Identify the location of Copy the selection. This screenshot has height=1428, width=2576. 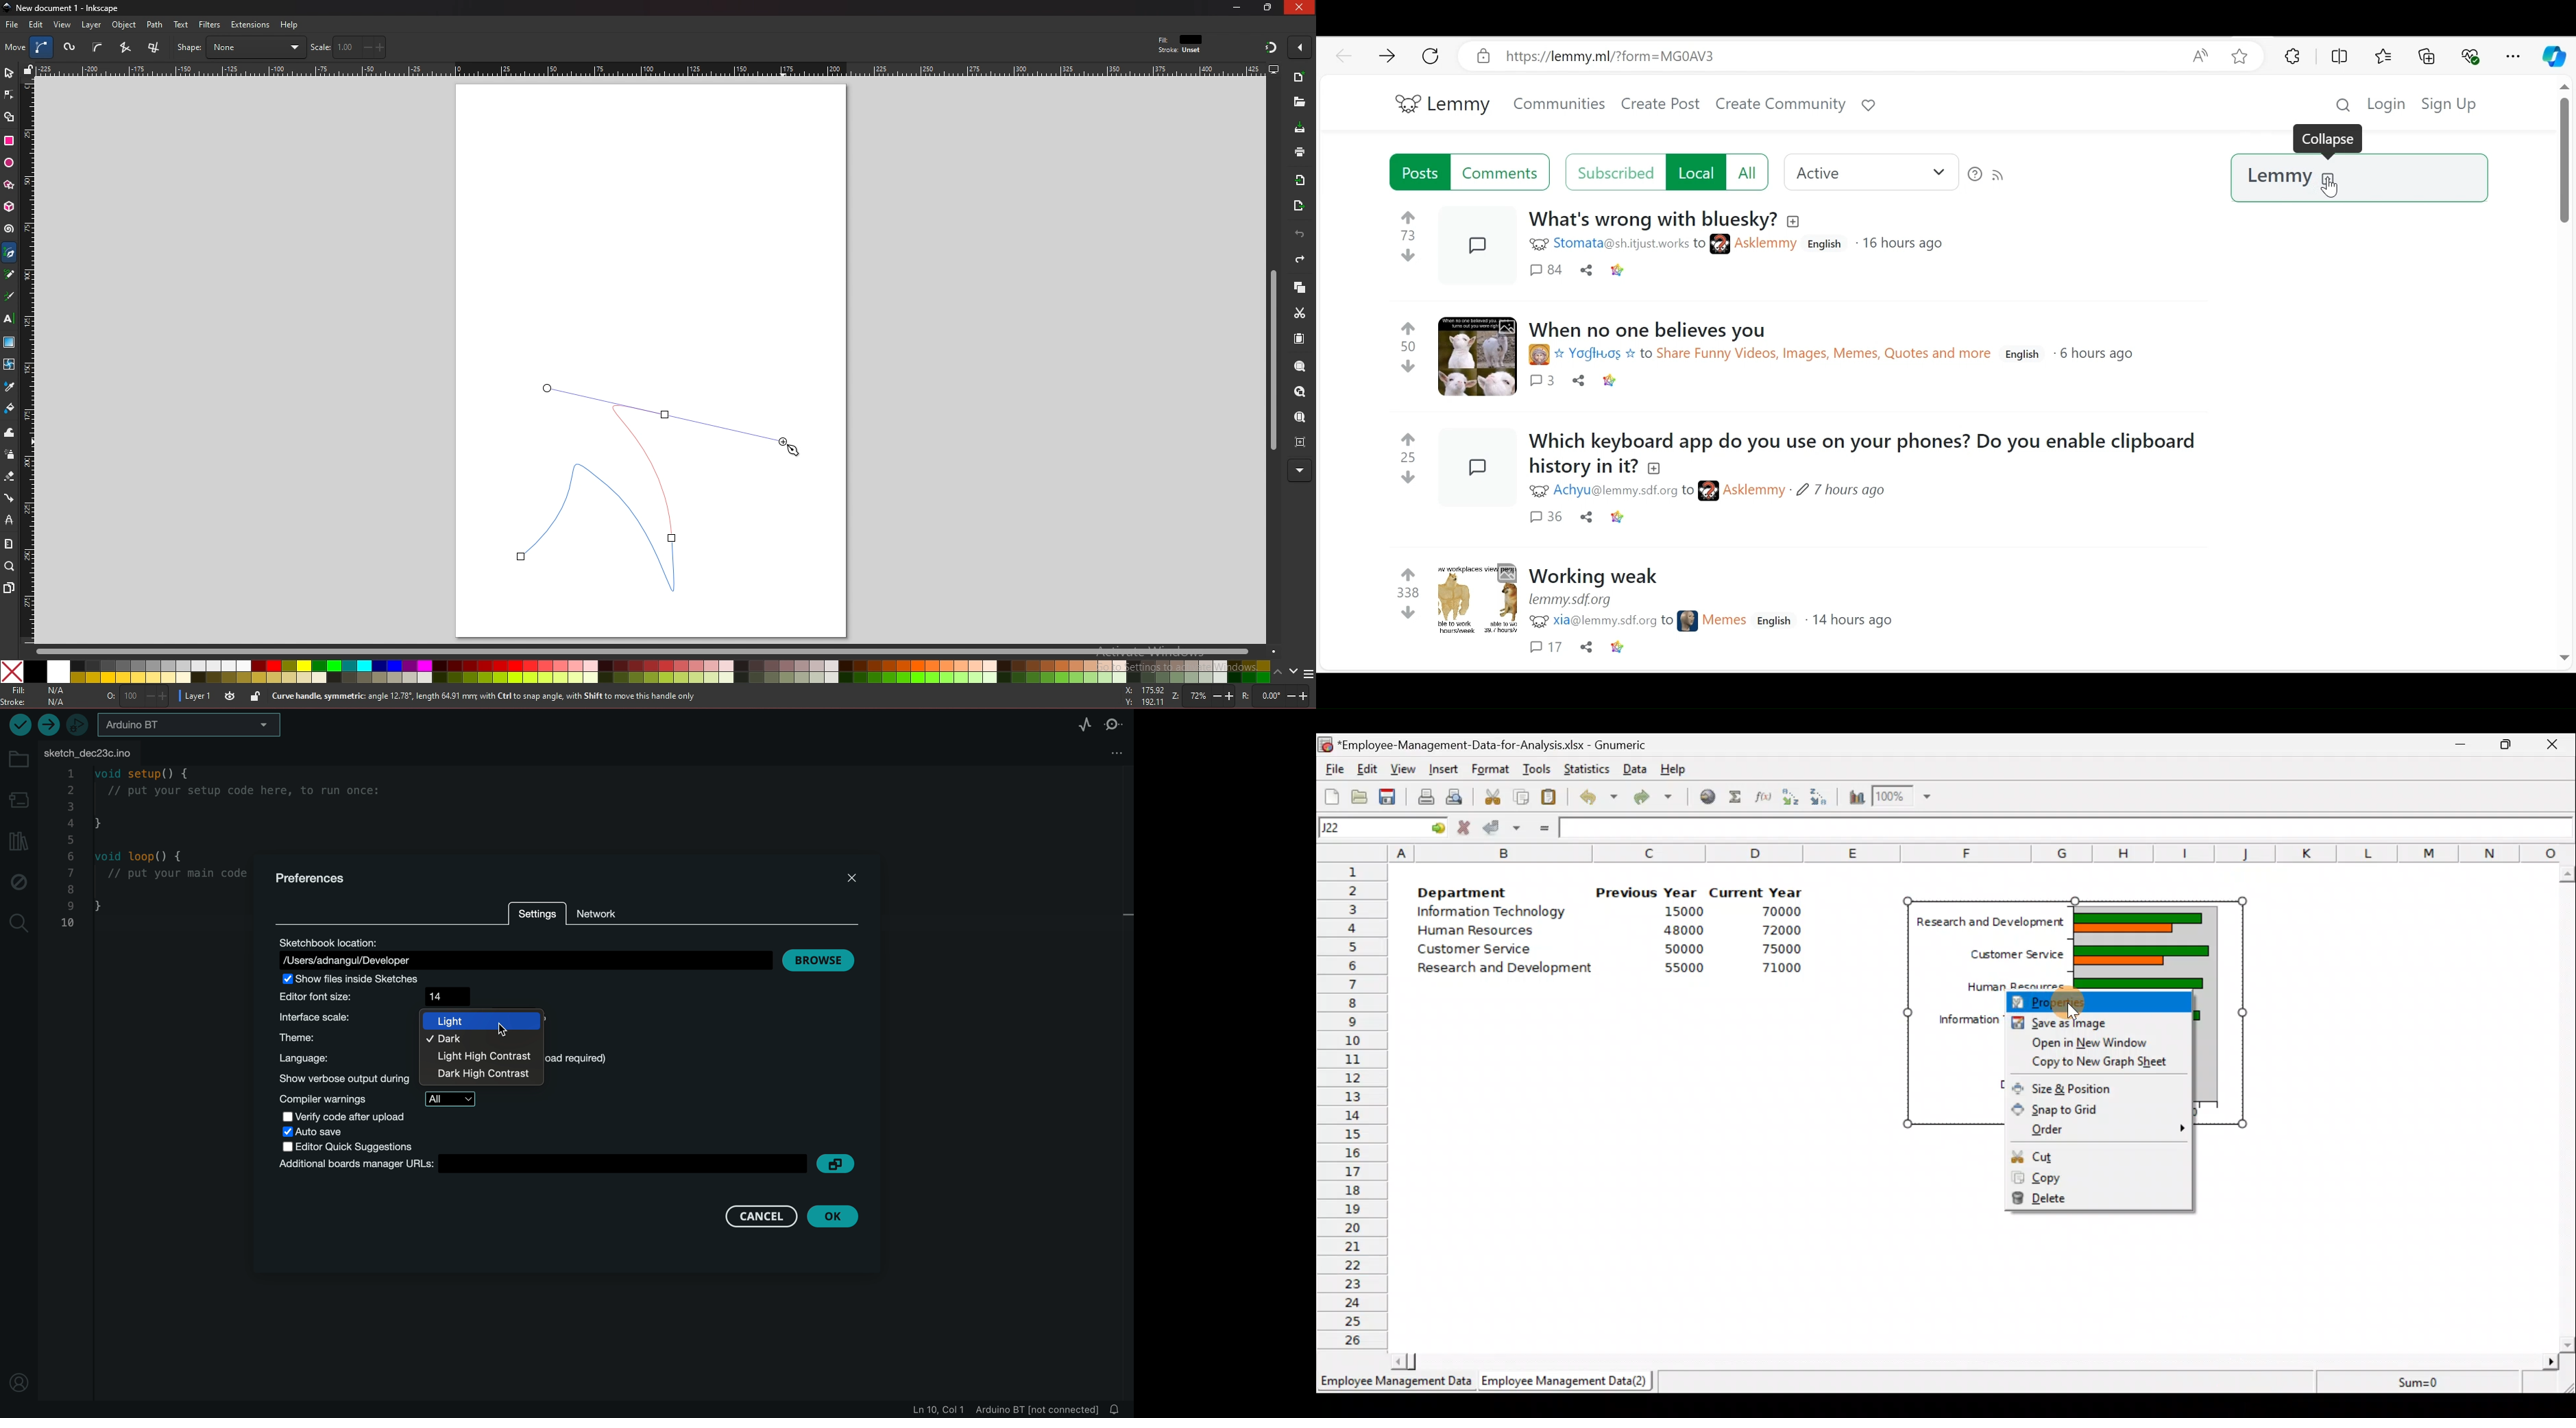
(1525, 797).